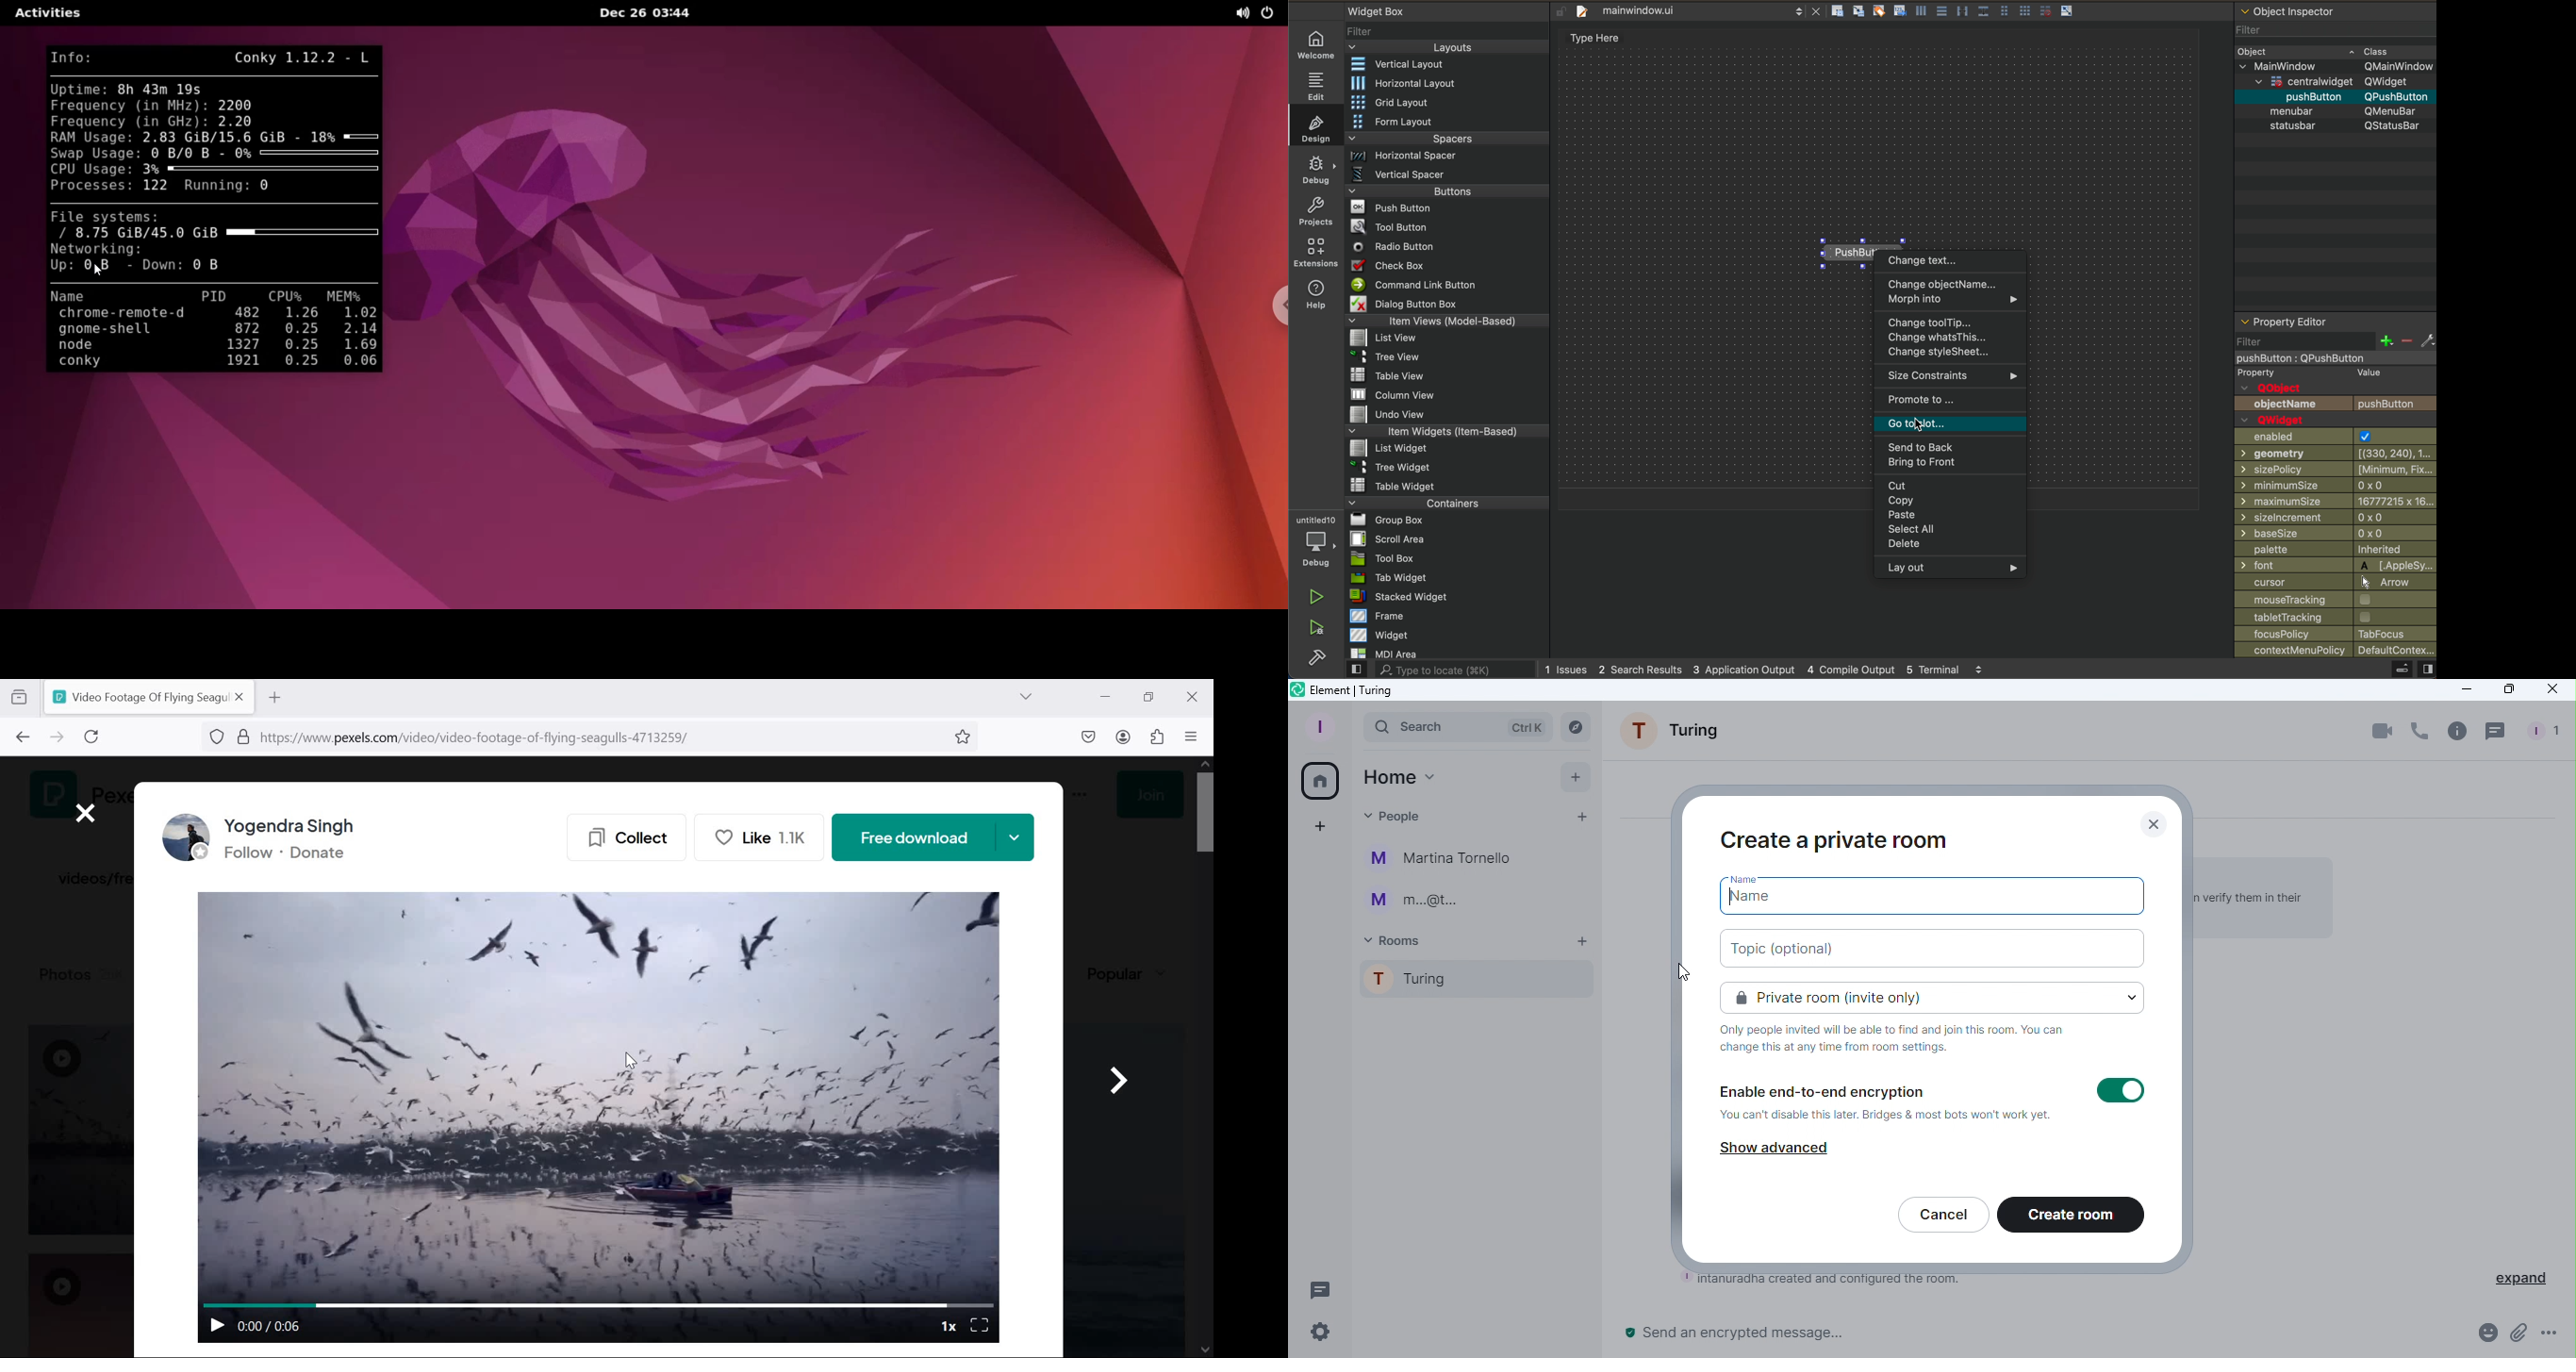 This screenshot has width=2576, height=1372. I want to click on Element icon, so click(1353, 690).